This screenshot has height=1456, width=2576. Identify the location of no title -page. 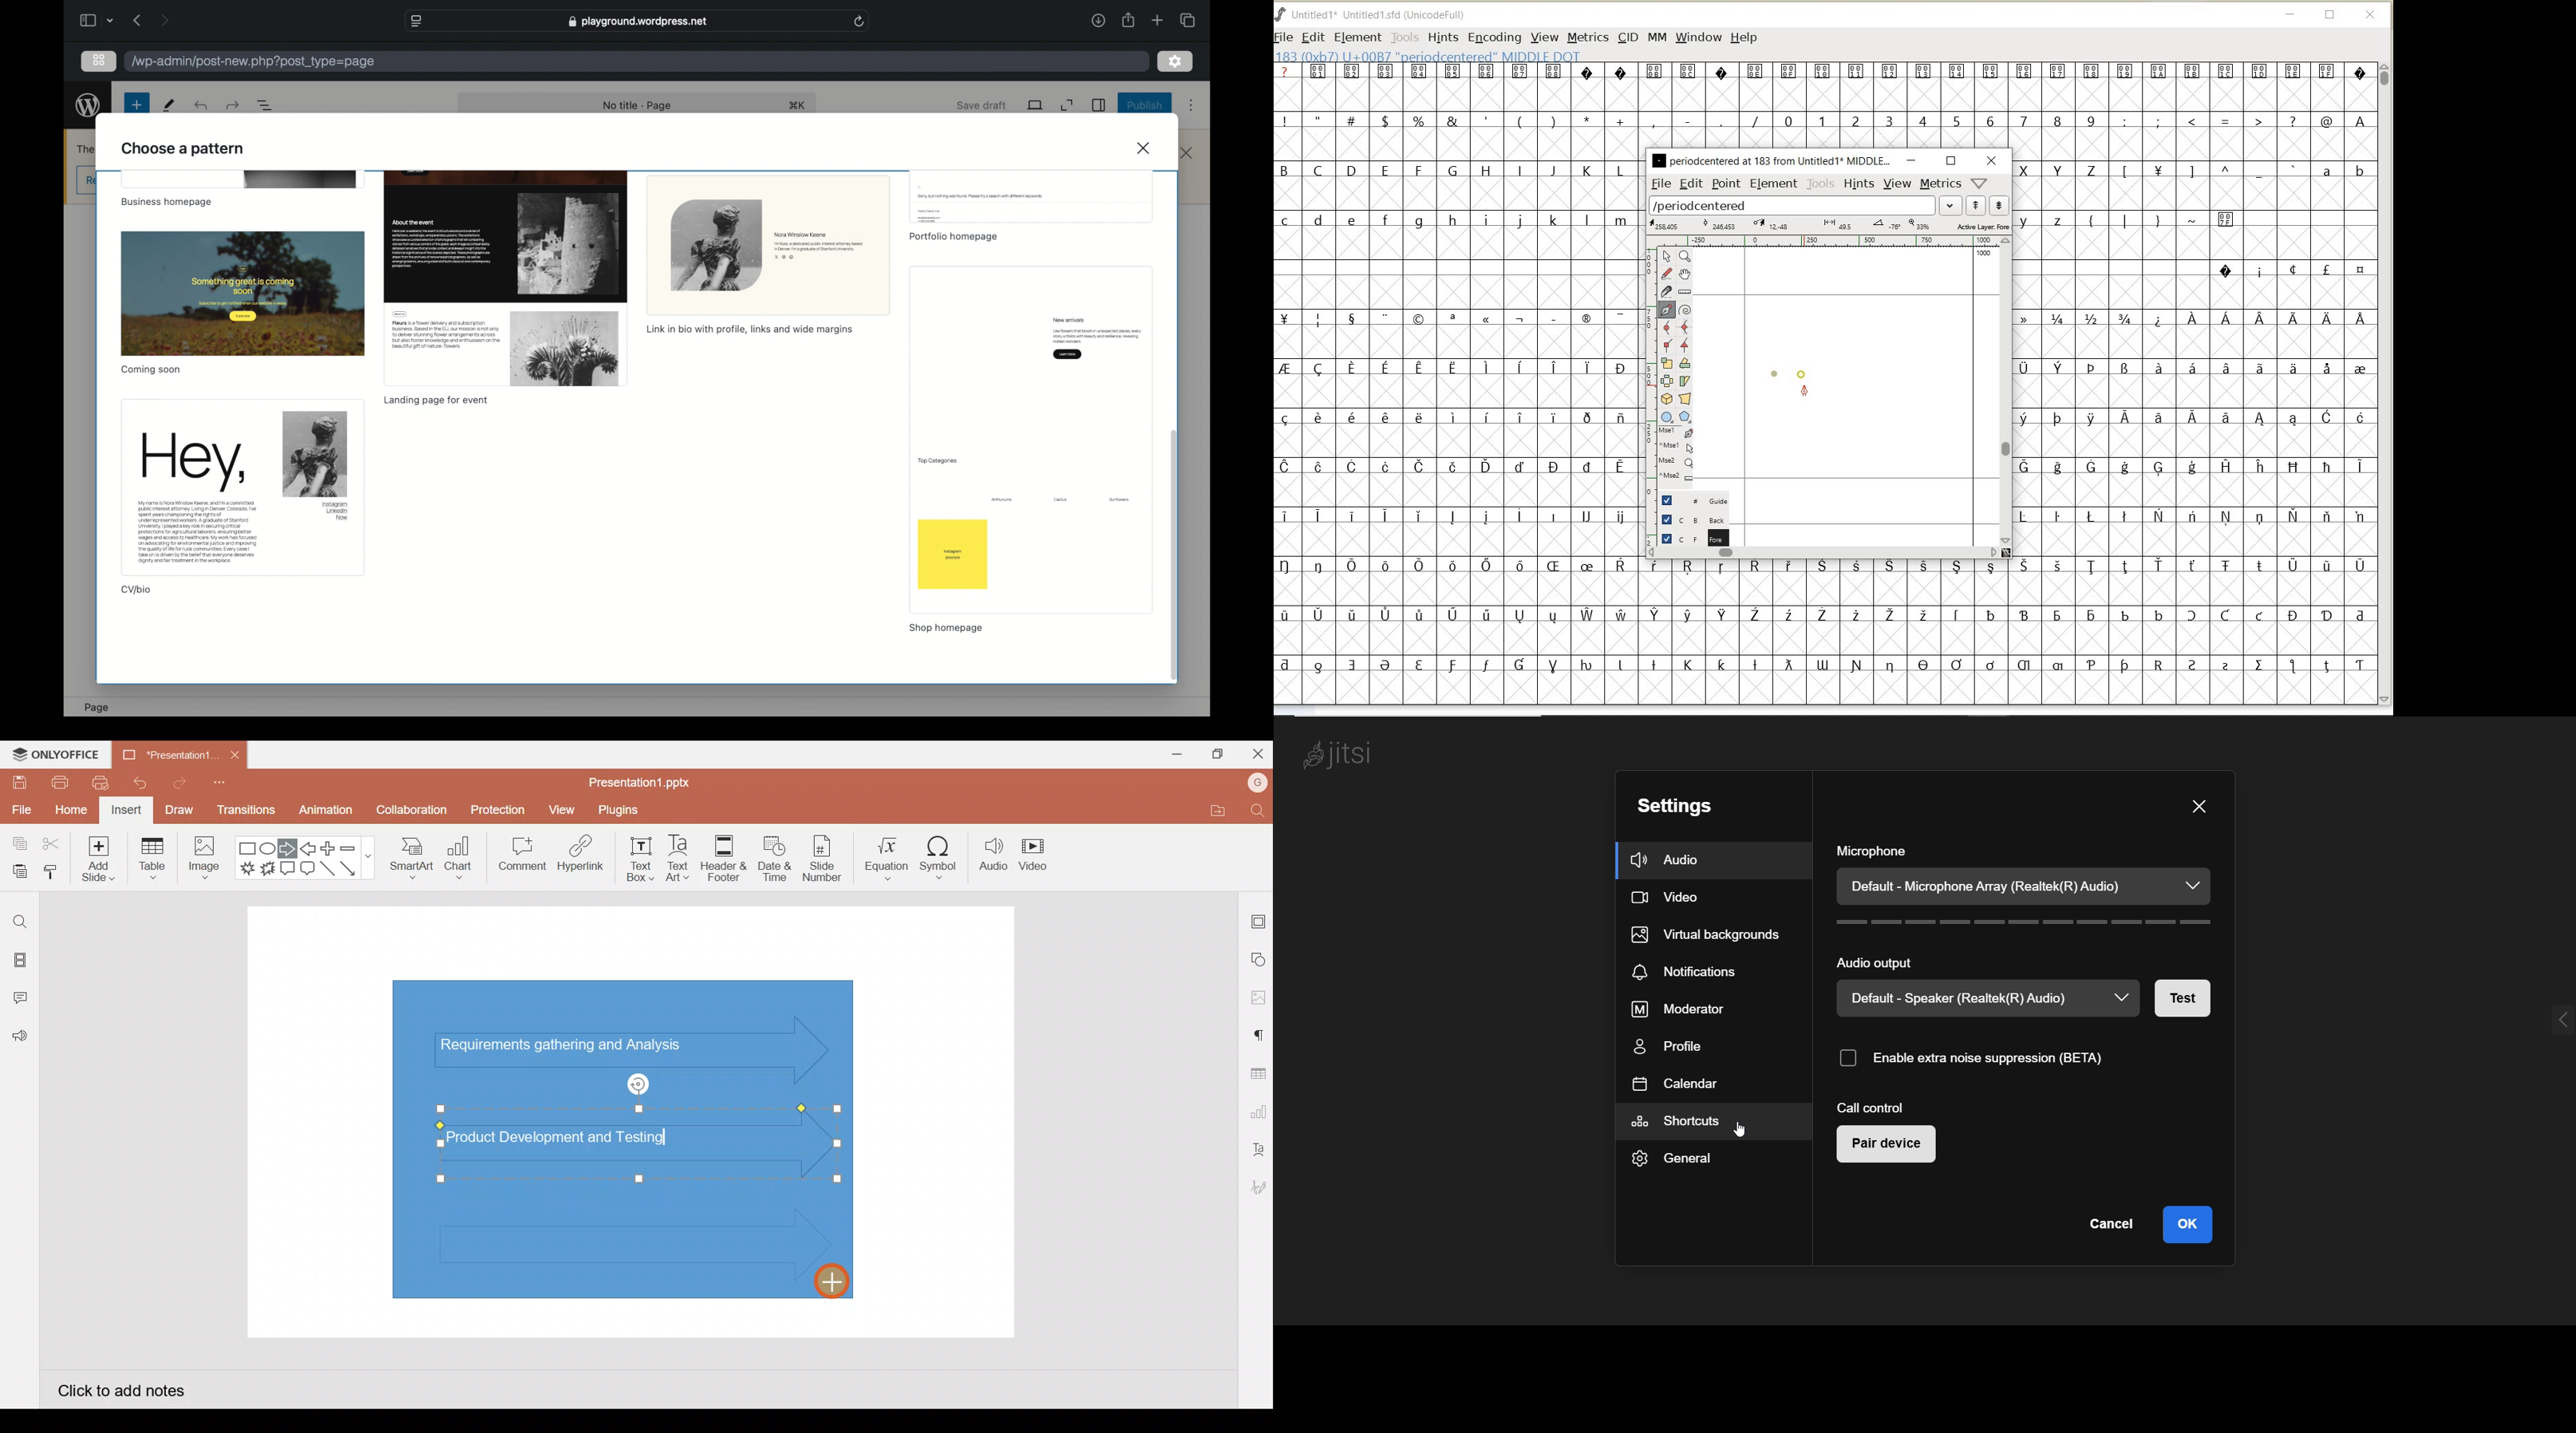
(638, 107).